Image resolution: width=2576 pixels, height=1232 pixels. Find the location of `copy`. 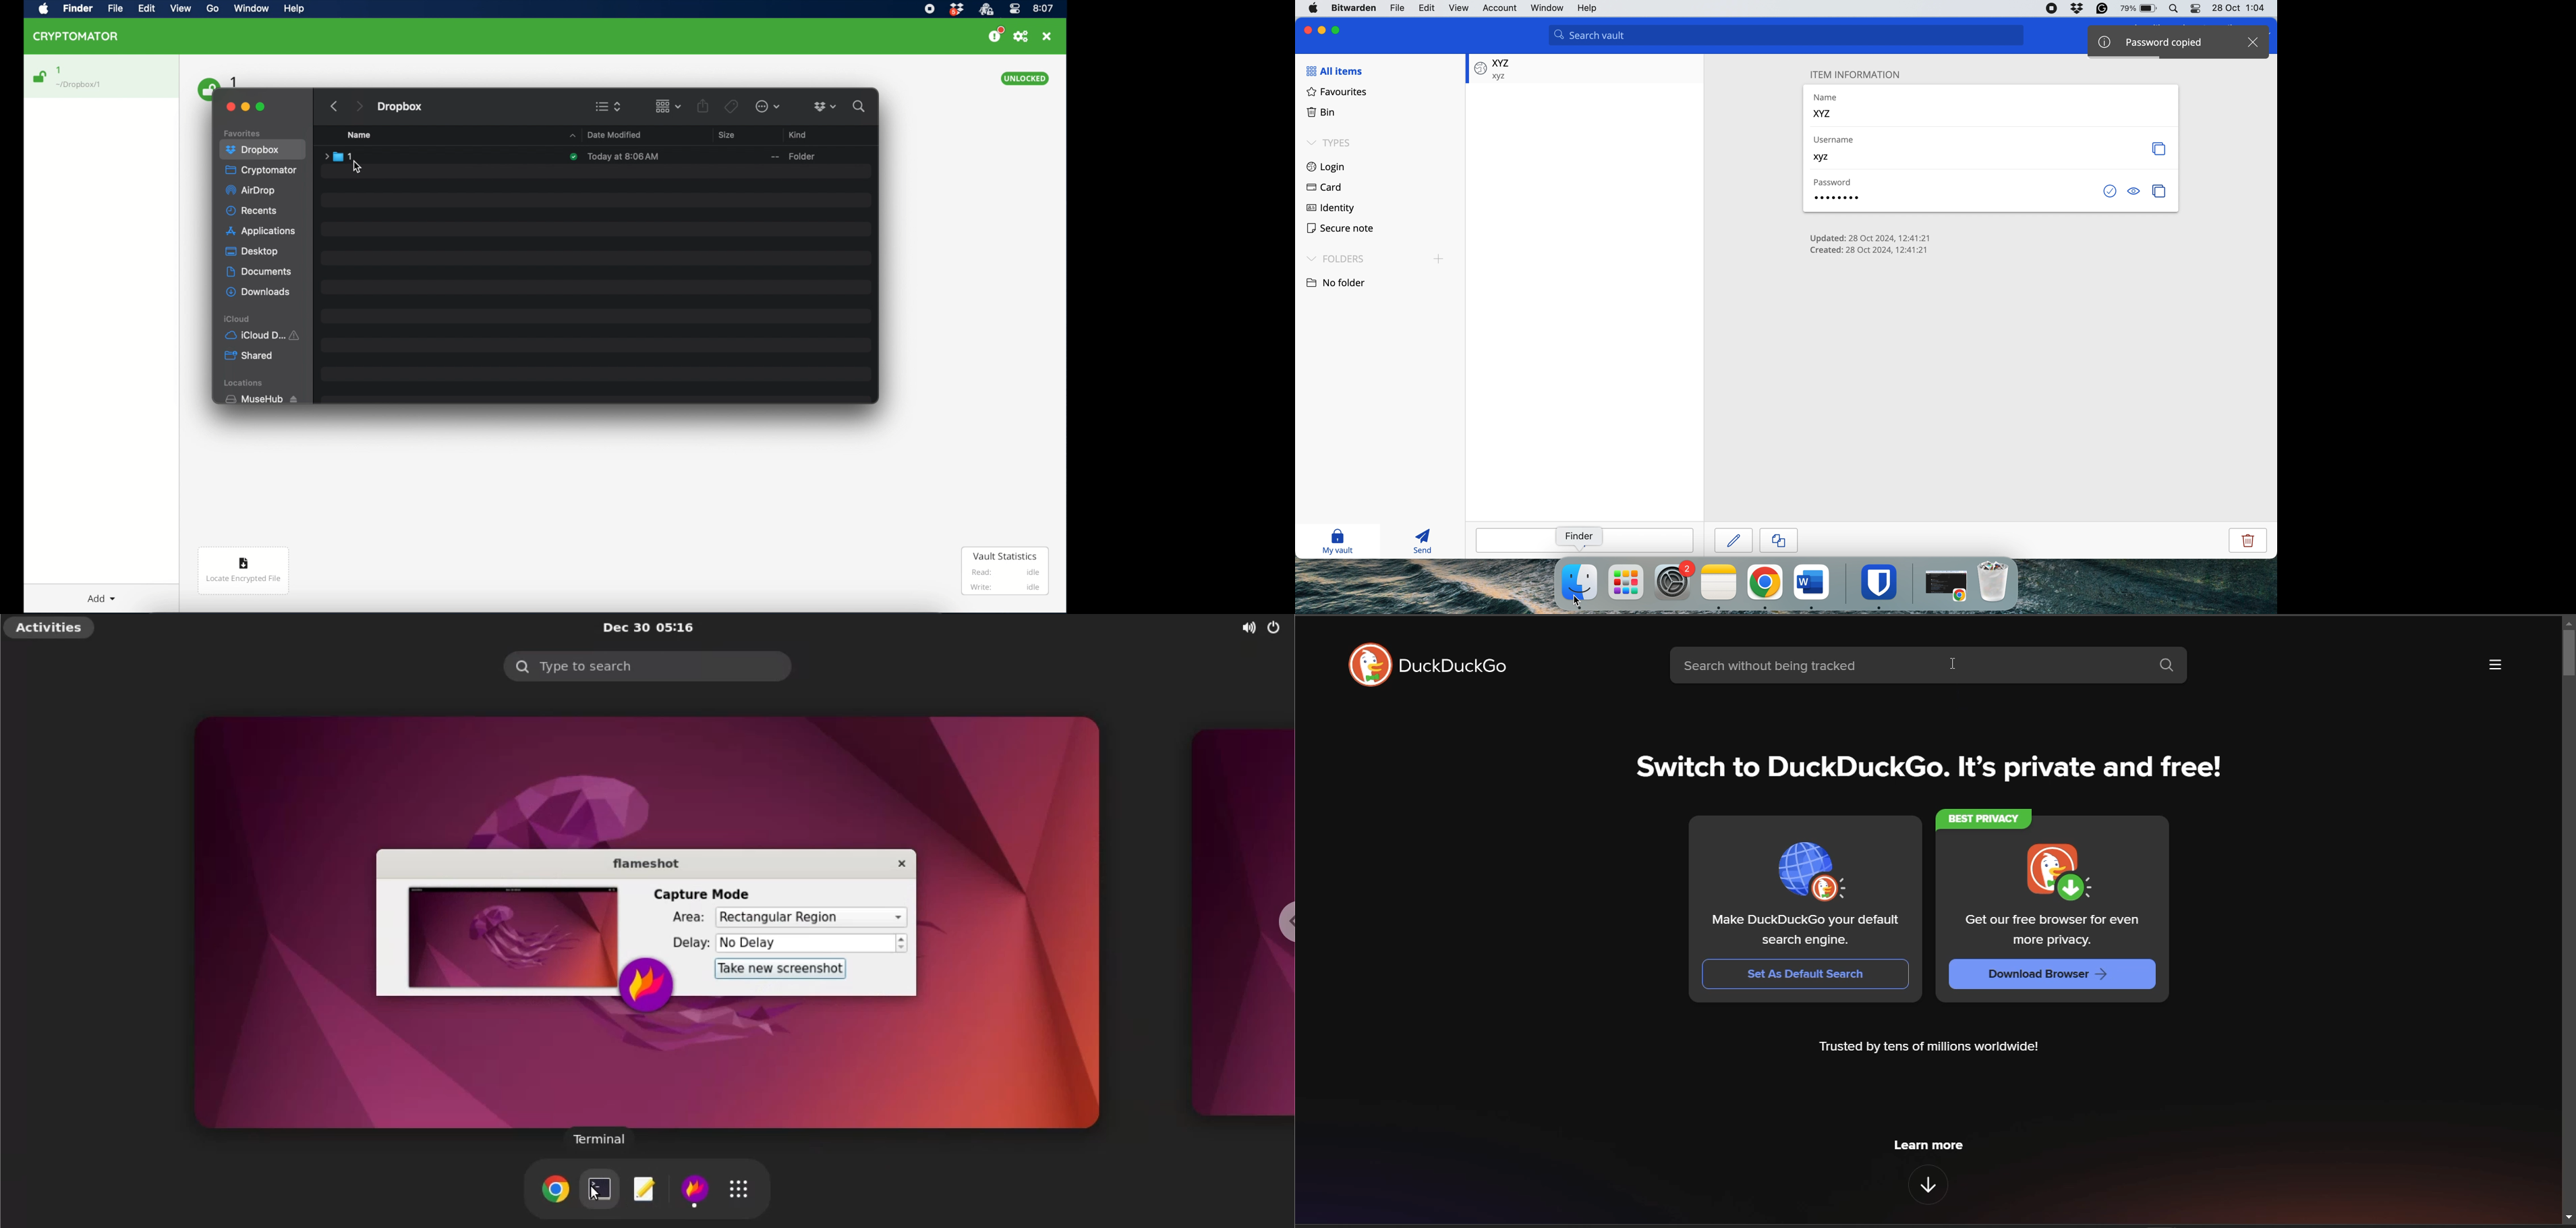

copy is located at coordinates (2161, 149).